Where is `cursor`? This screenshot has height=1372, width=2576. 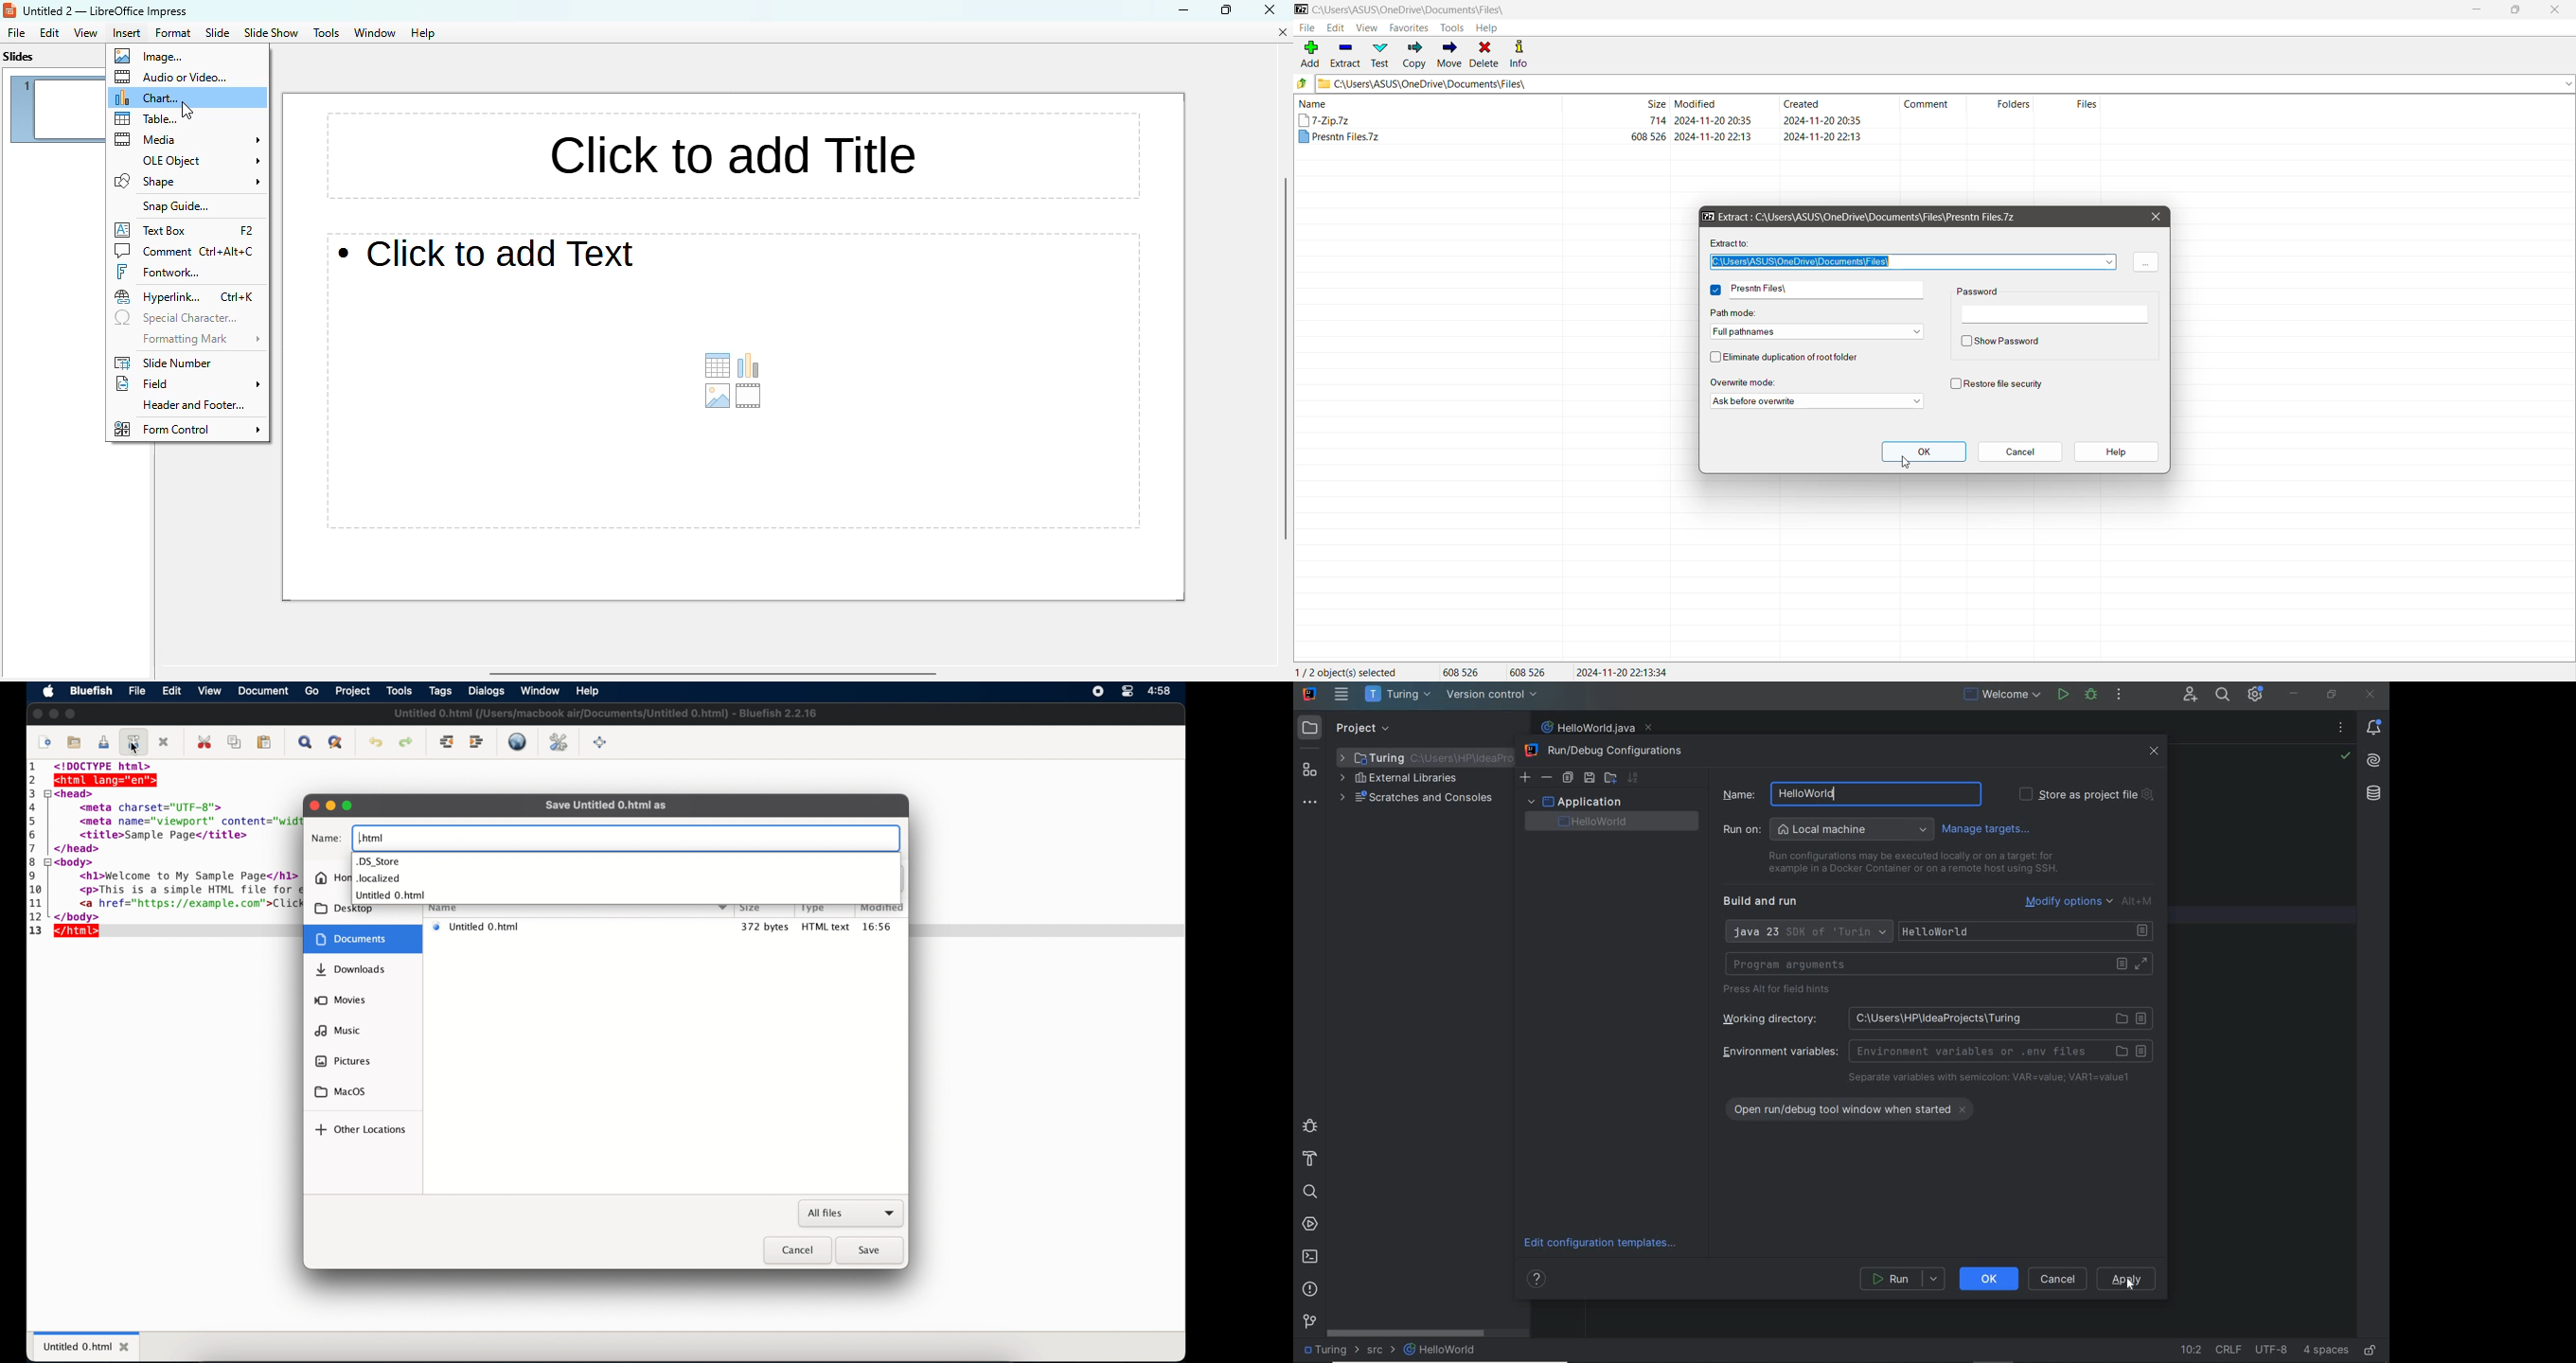 cursor is located at coordinates (187, 110).